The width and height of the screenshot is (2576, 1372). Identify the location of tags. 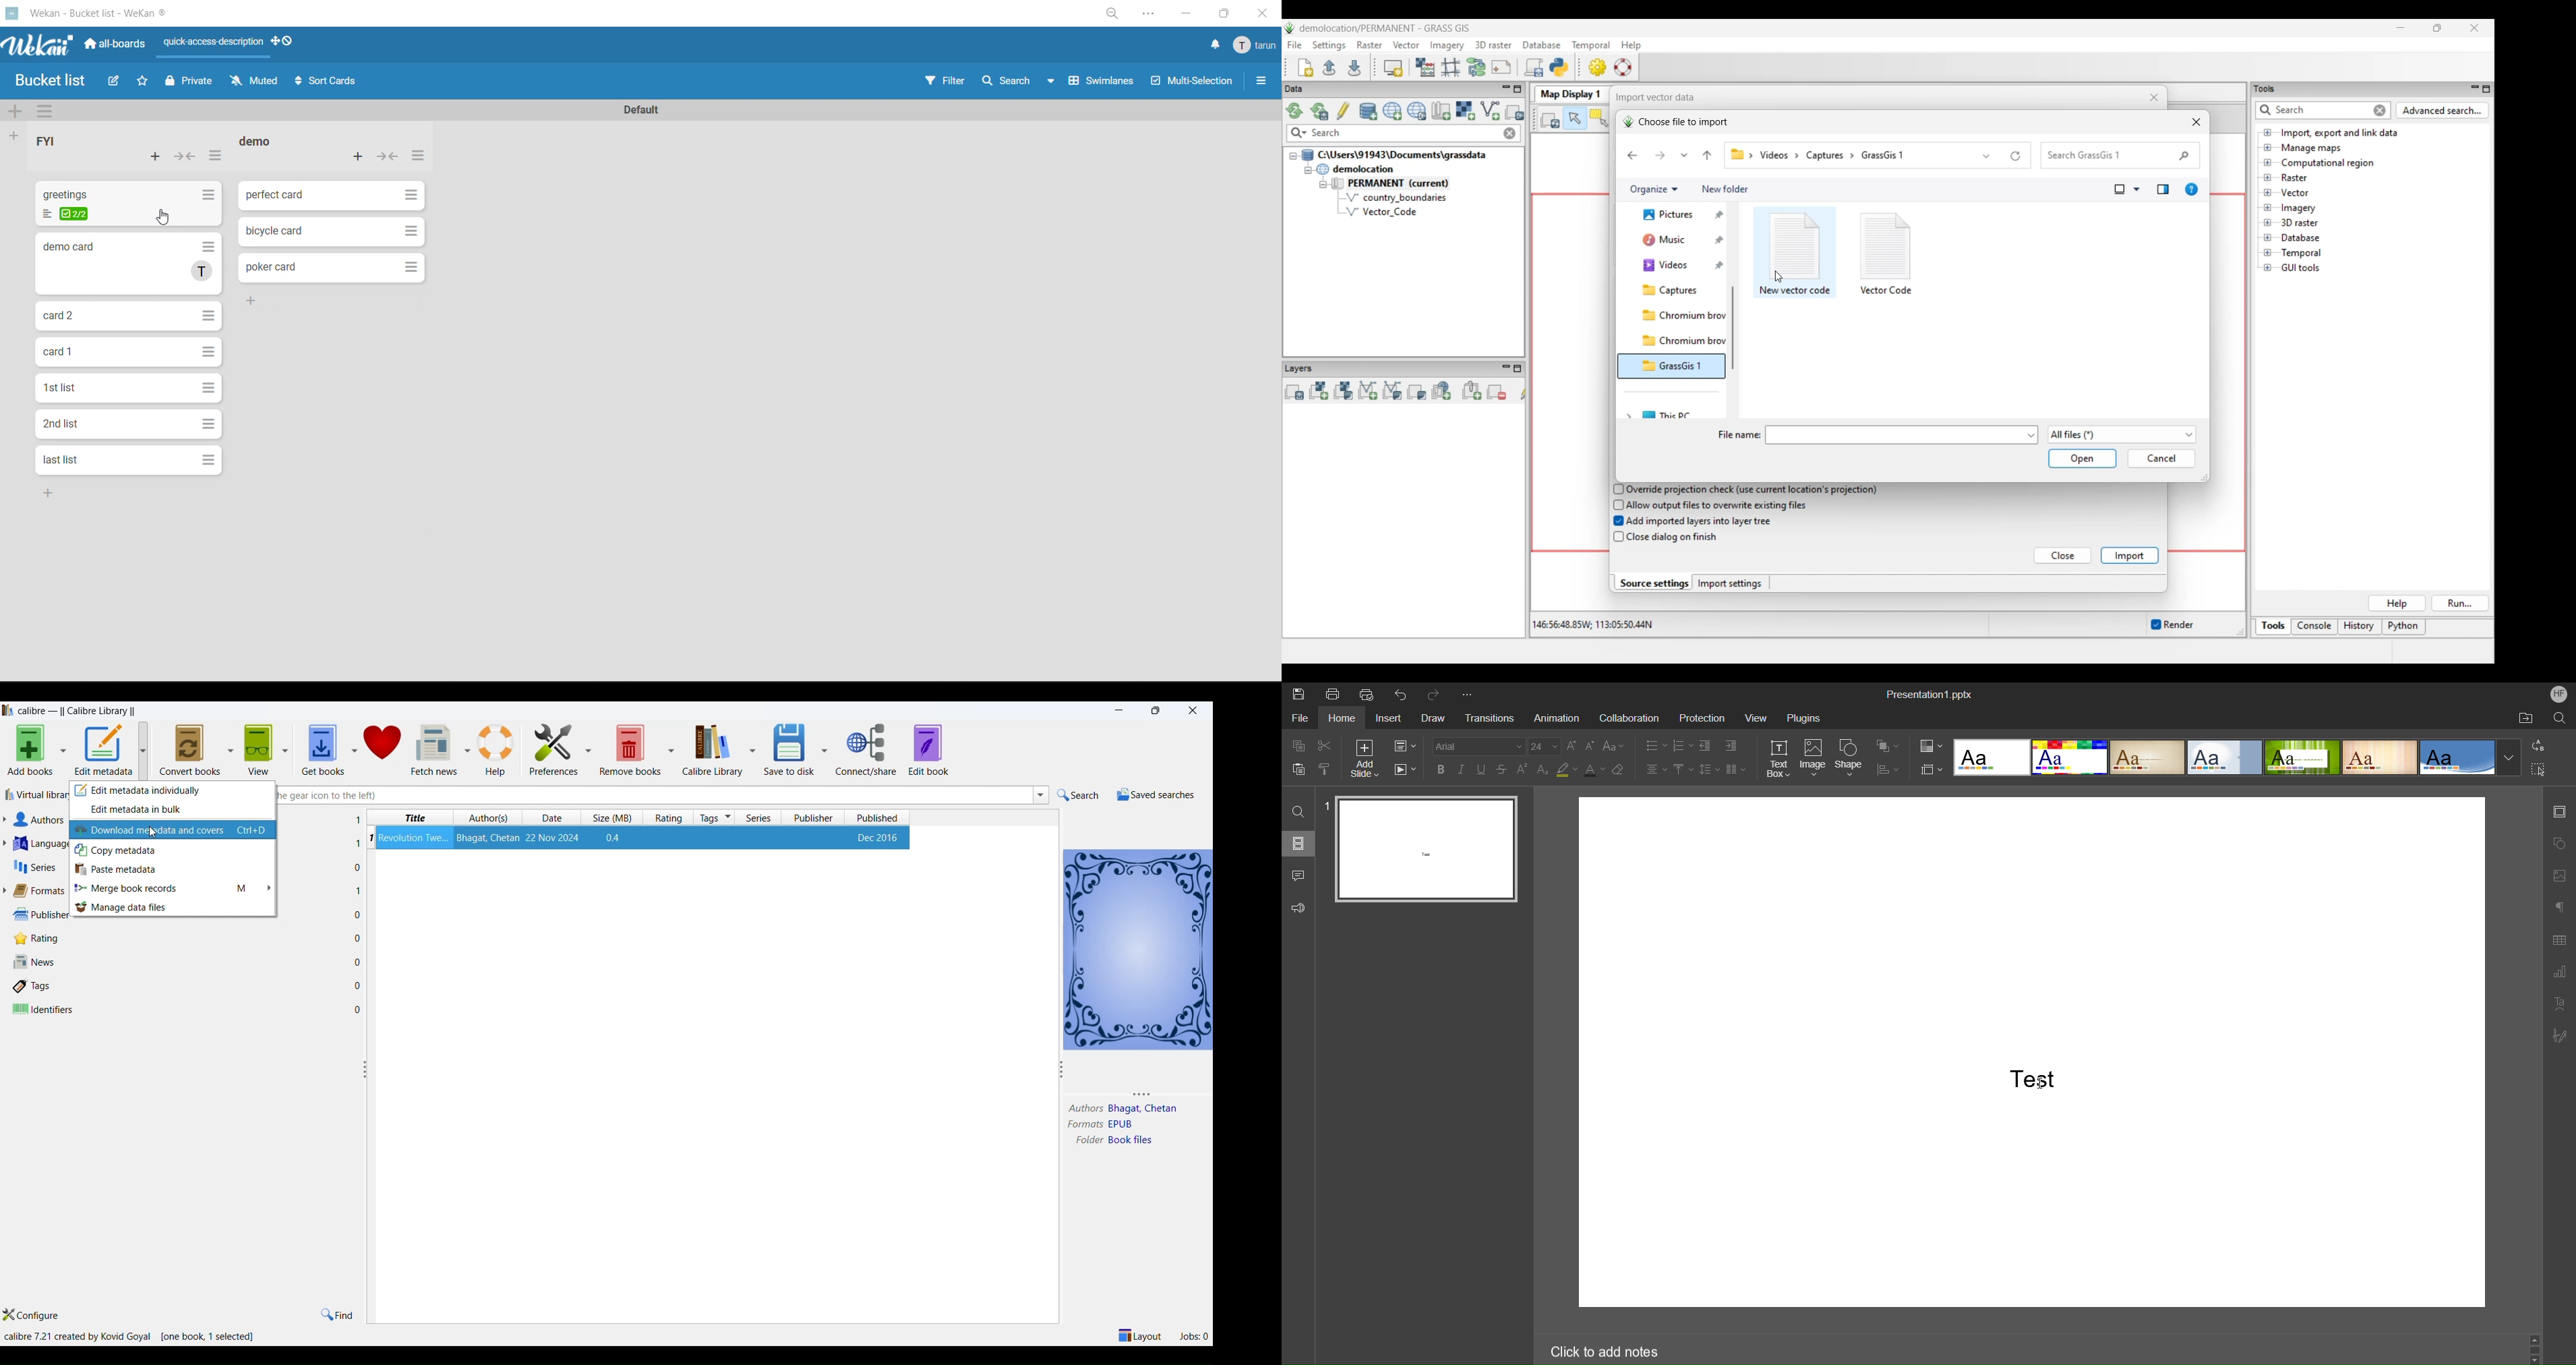
(715, 818).